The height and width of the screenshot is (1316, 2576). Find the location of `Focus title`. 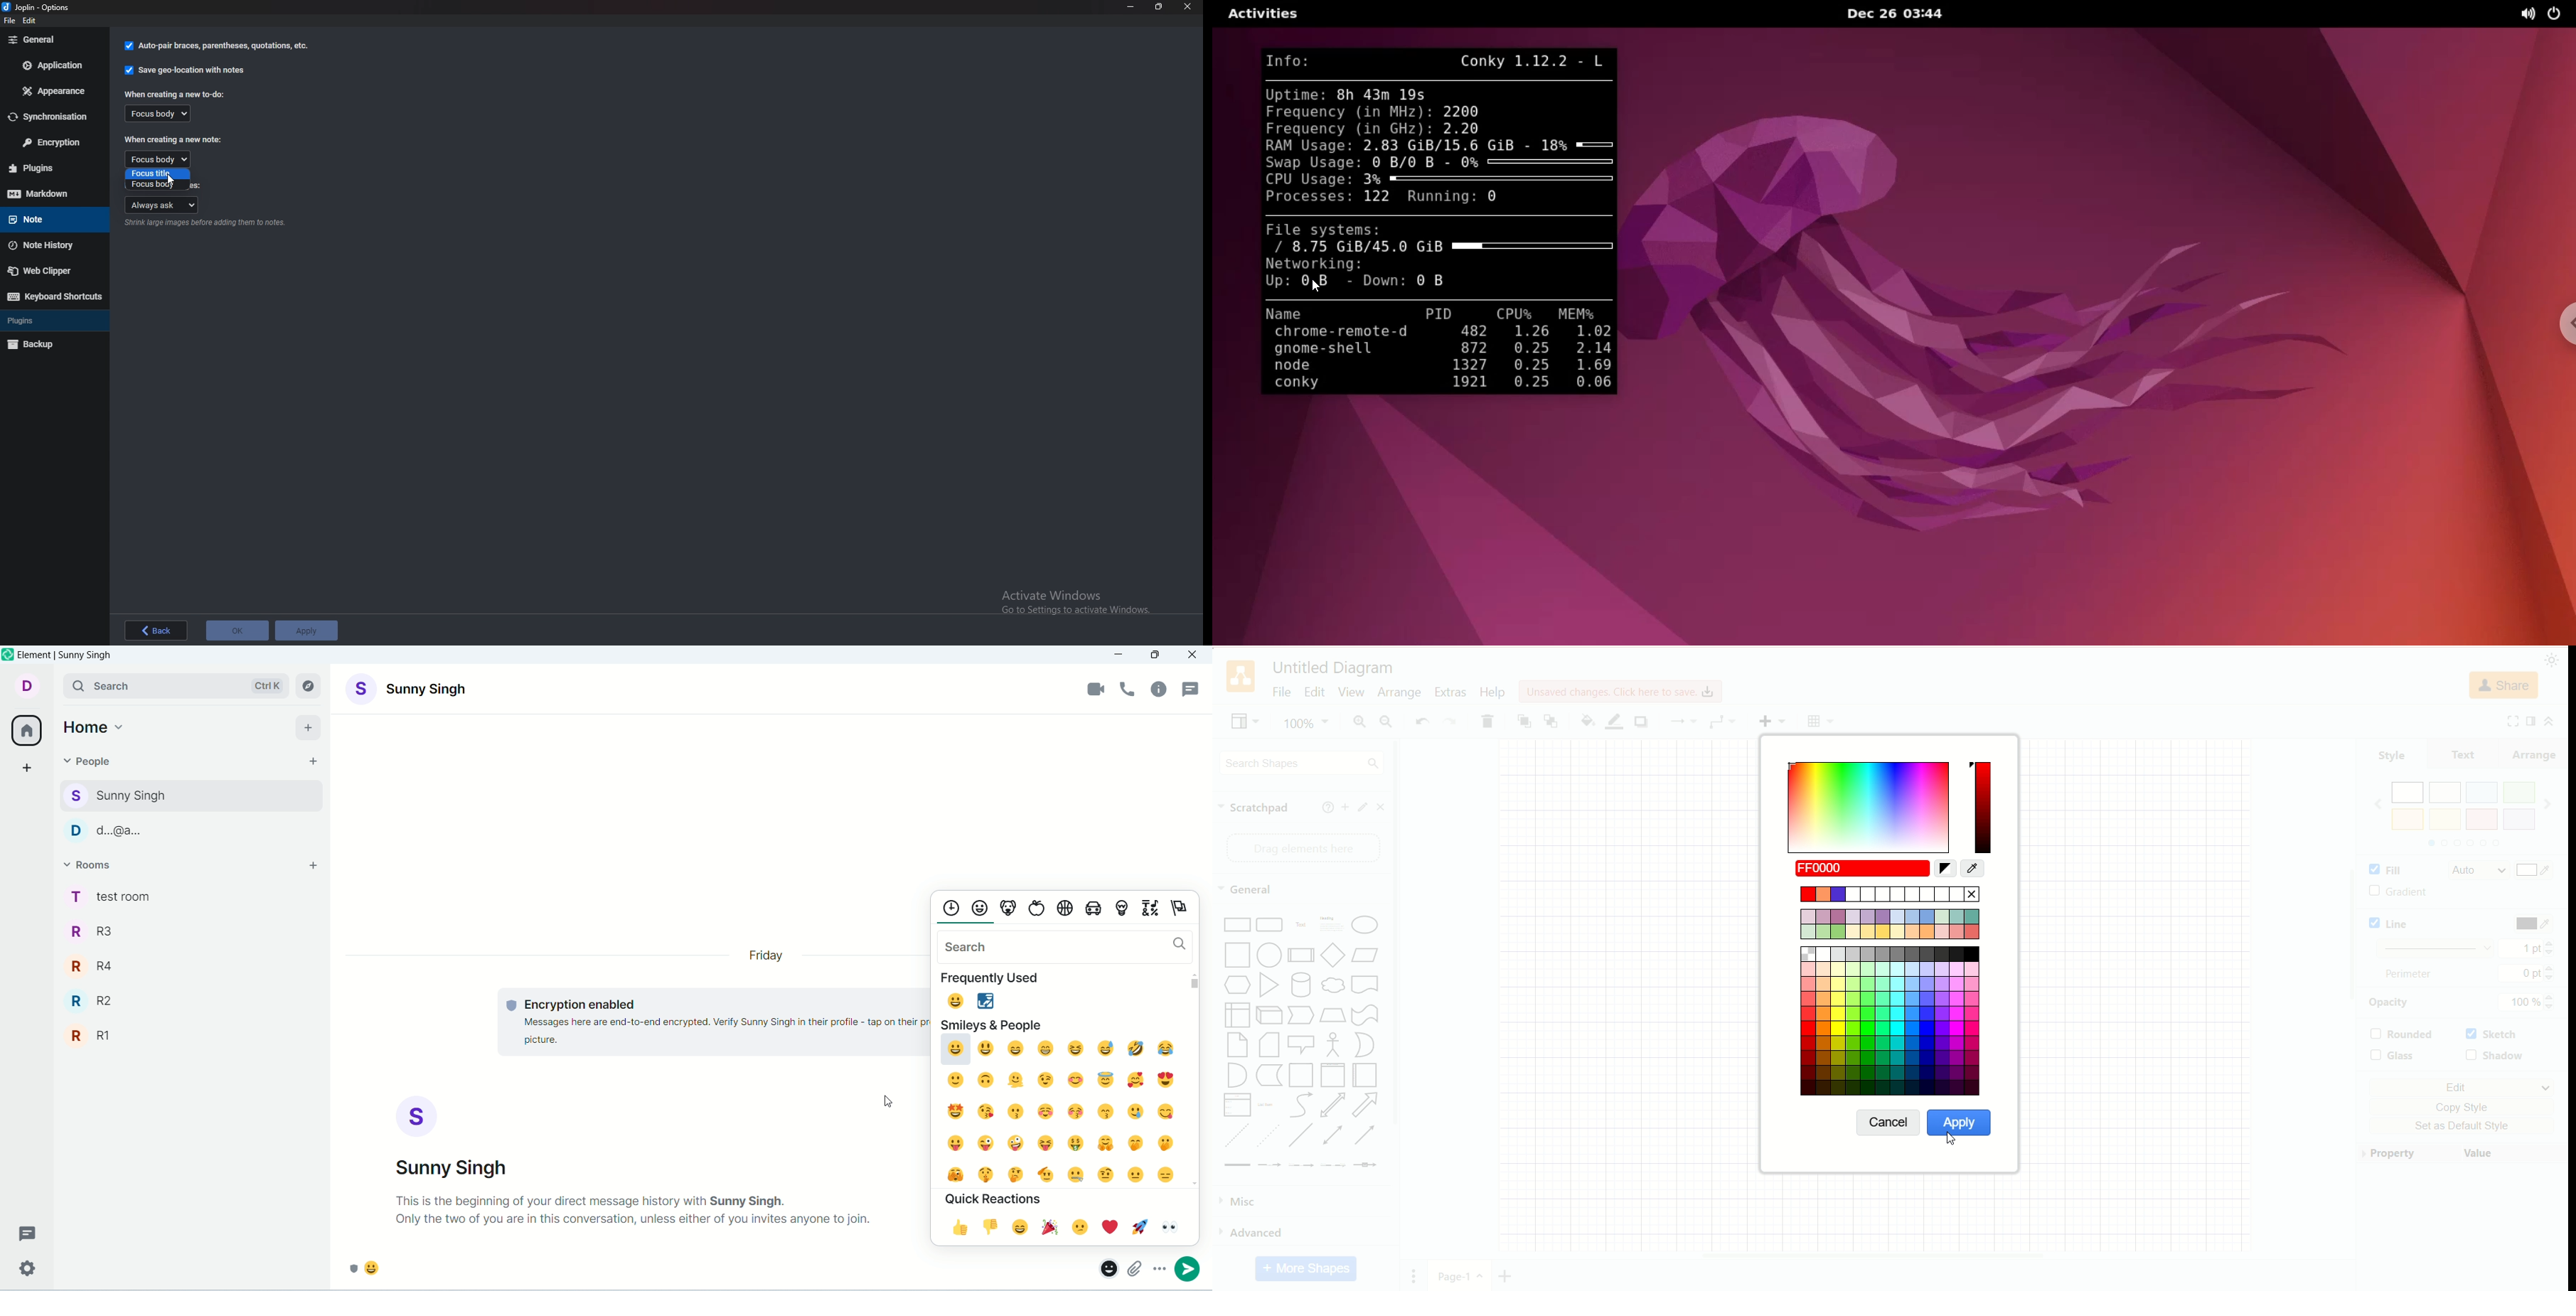

Focus title is located at coordinates (157, 174).